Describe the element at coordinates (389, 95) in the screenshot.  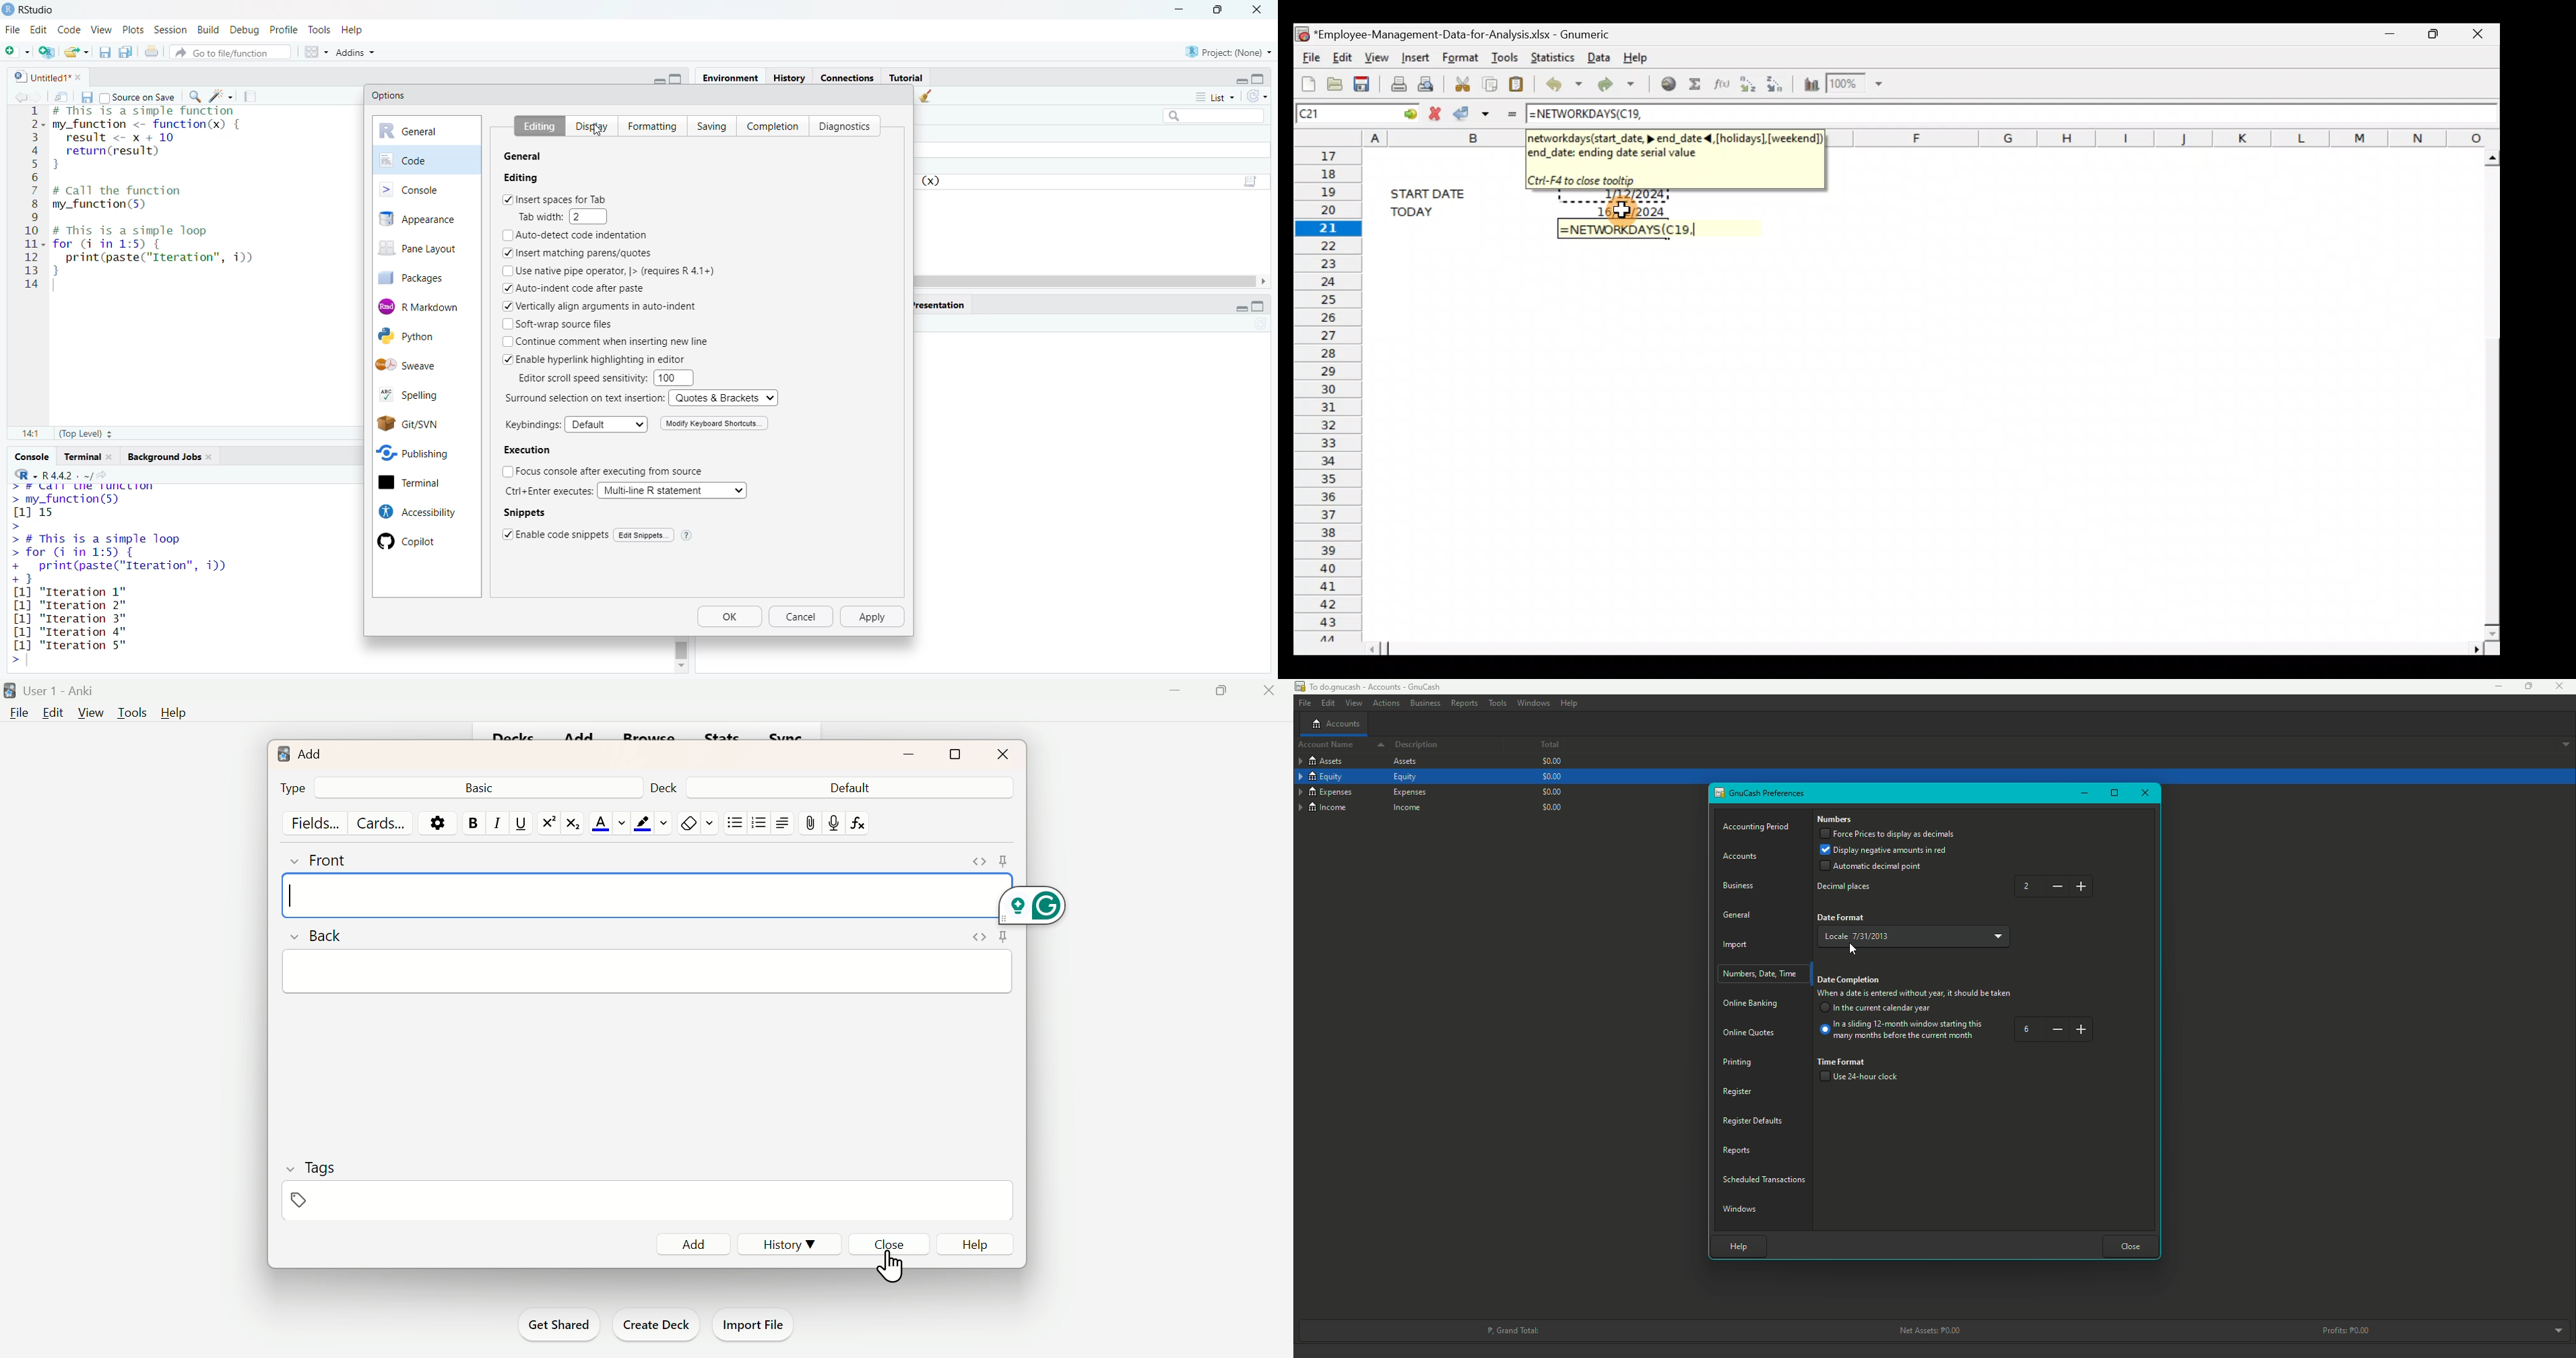
I see `Options` at that location.